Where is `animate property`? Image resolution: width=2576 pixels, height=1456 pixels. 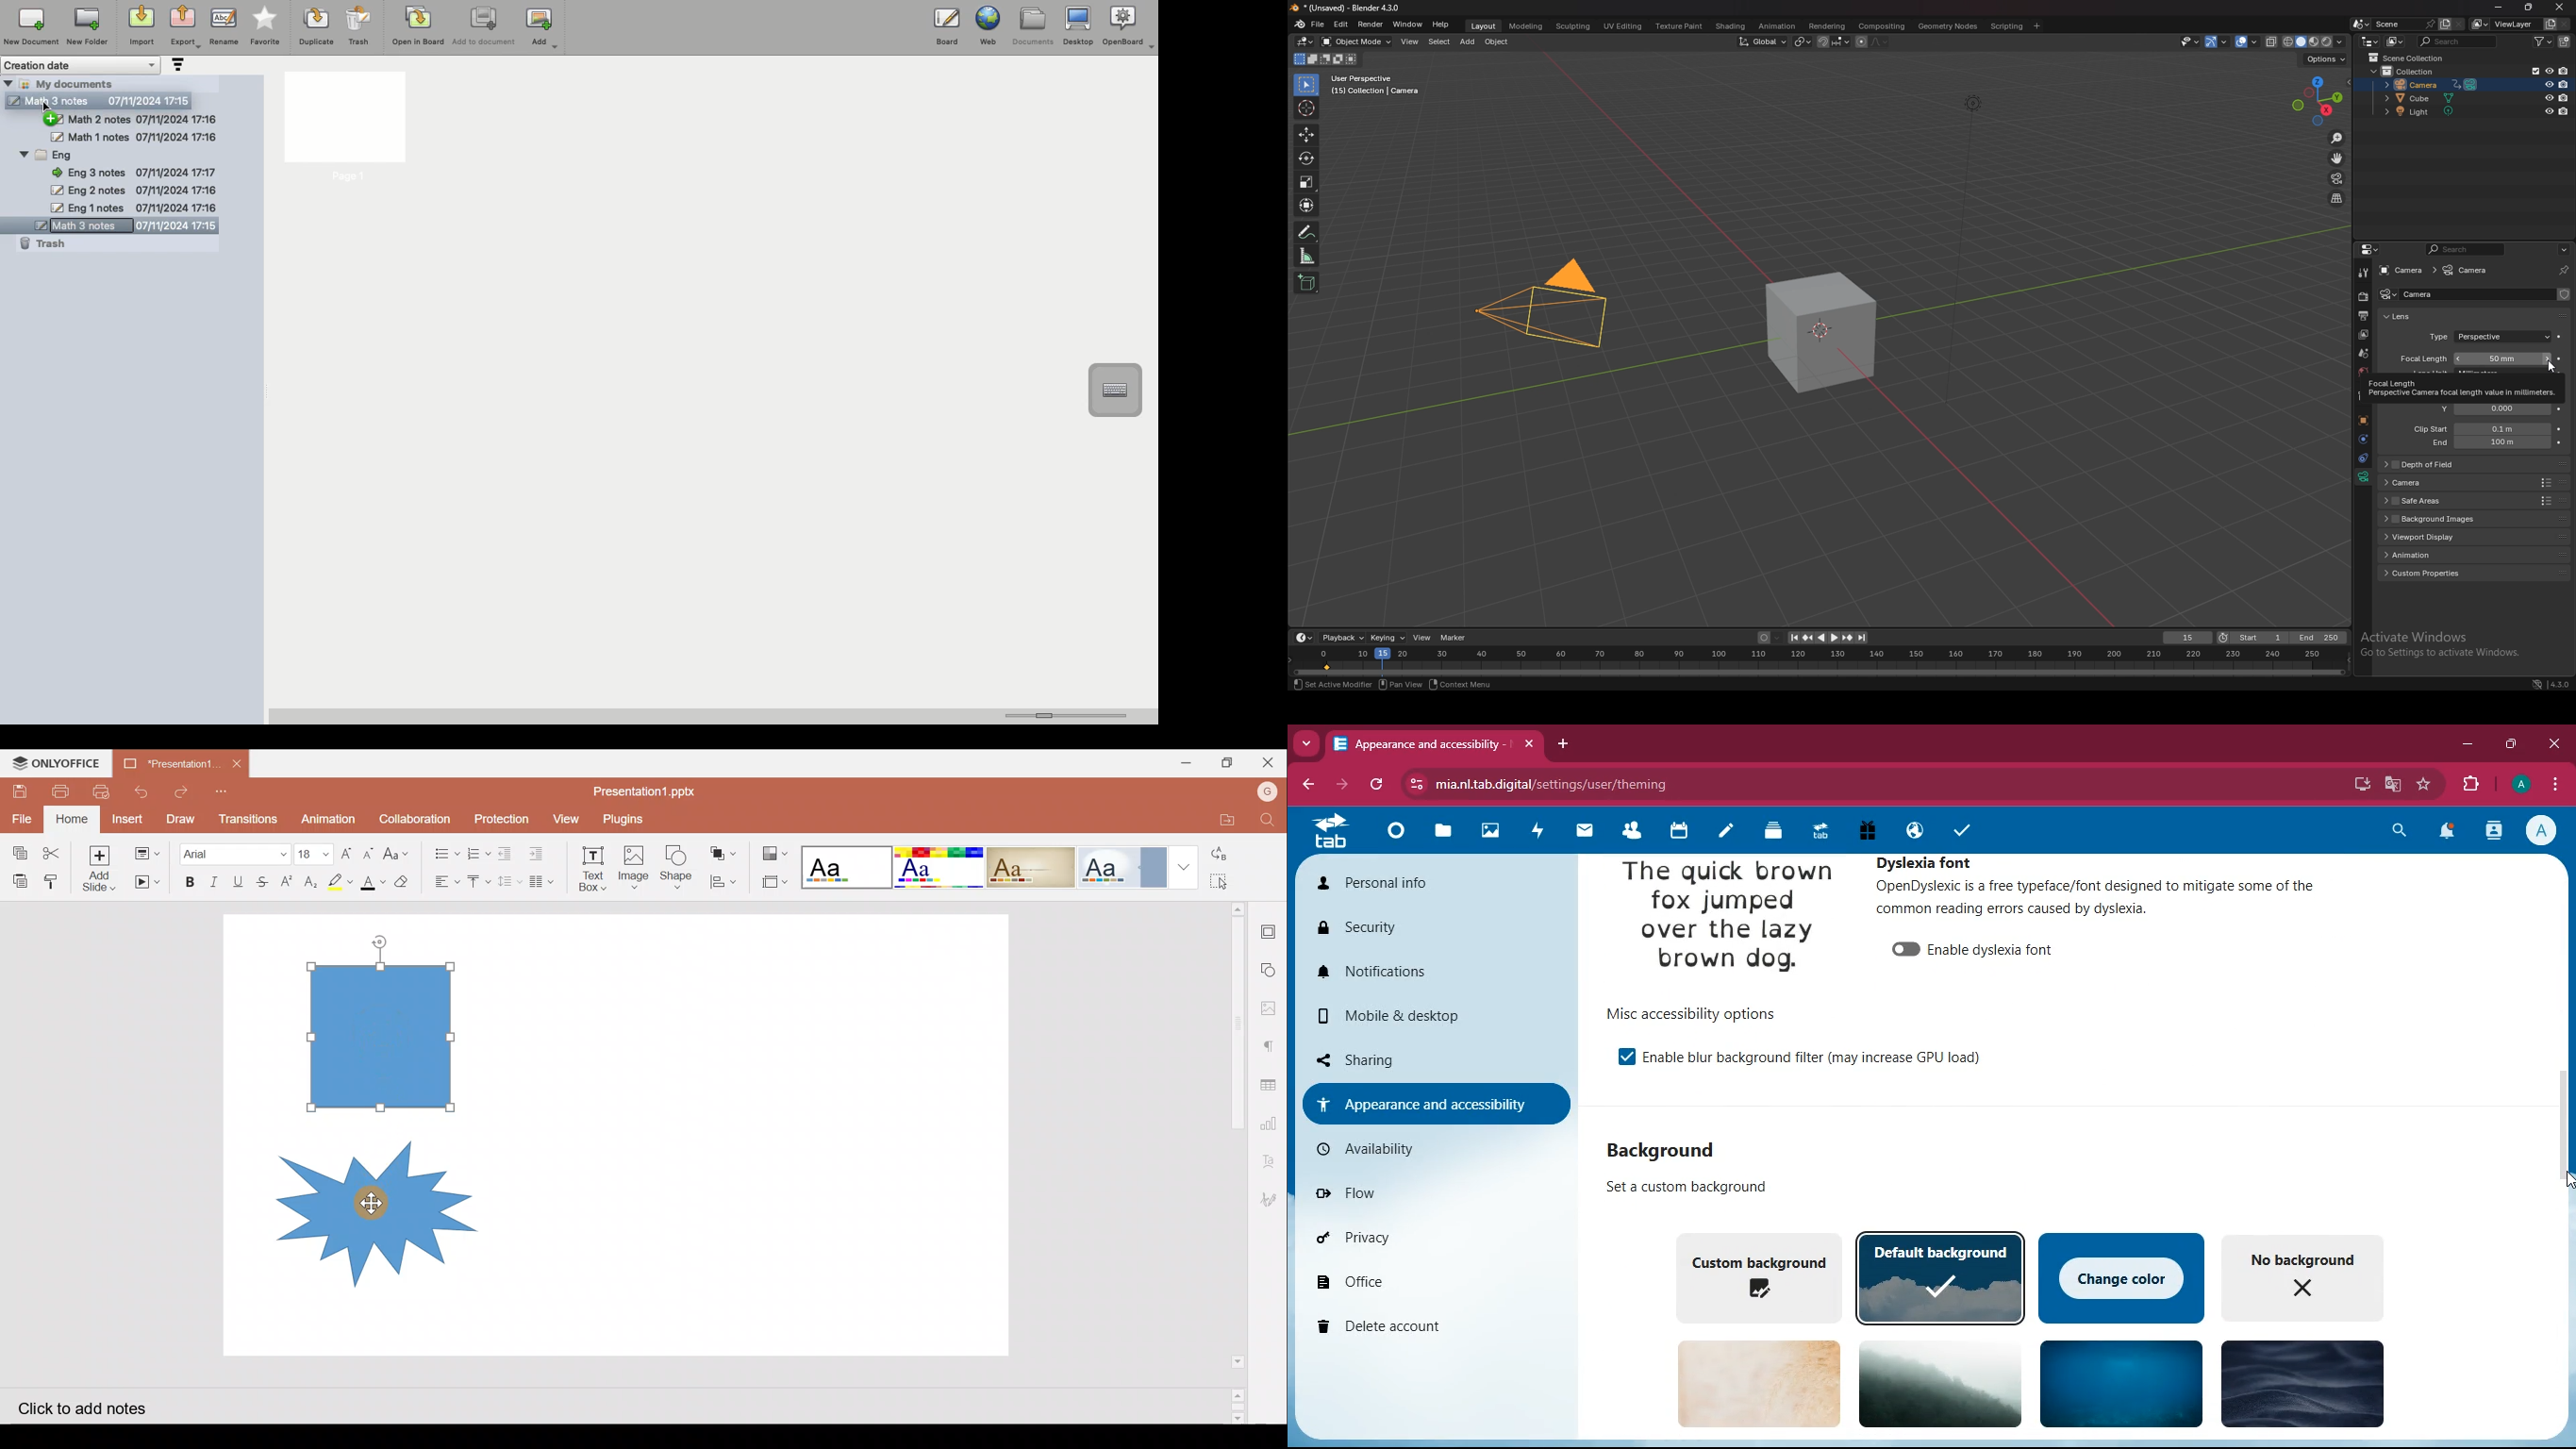 animate property is located at coordinates (2559, 429).